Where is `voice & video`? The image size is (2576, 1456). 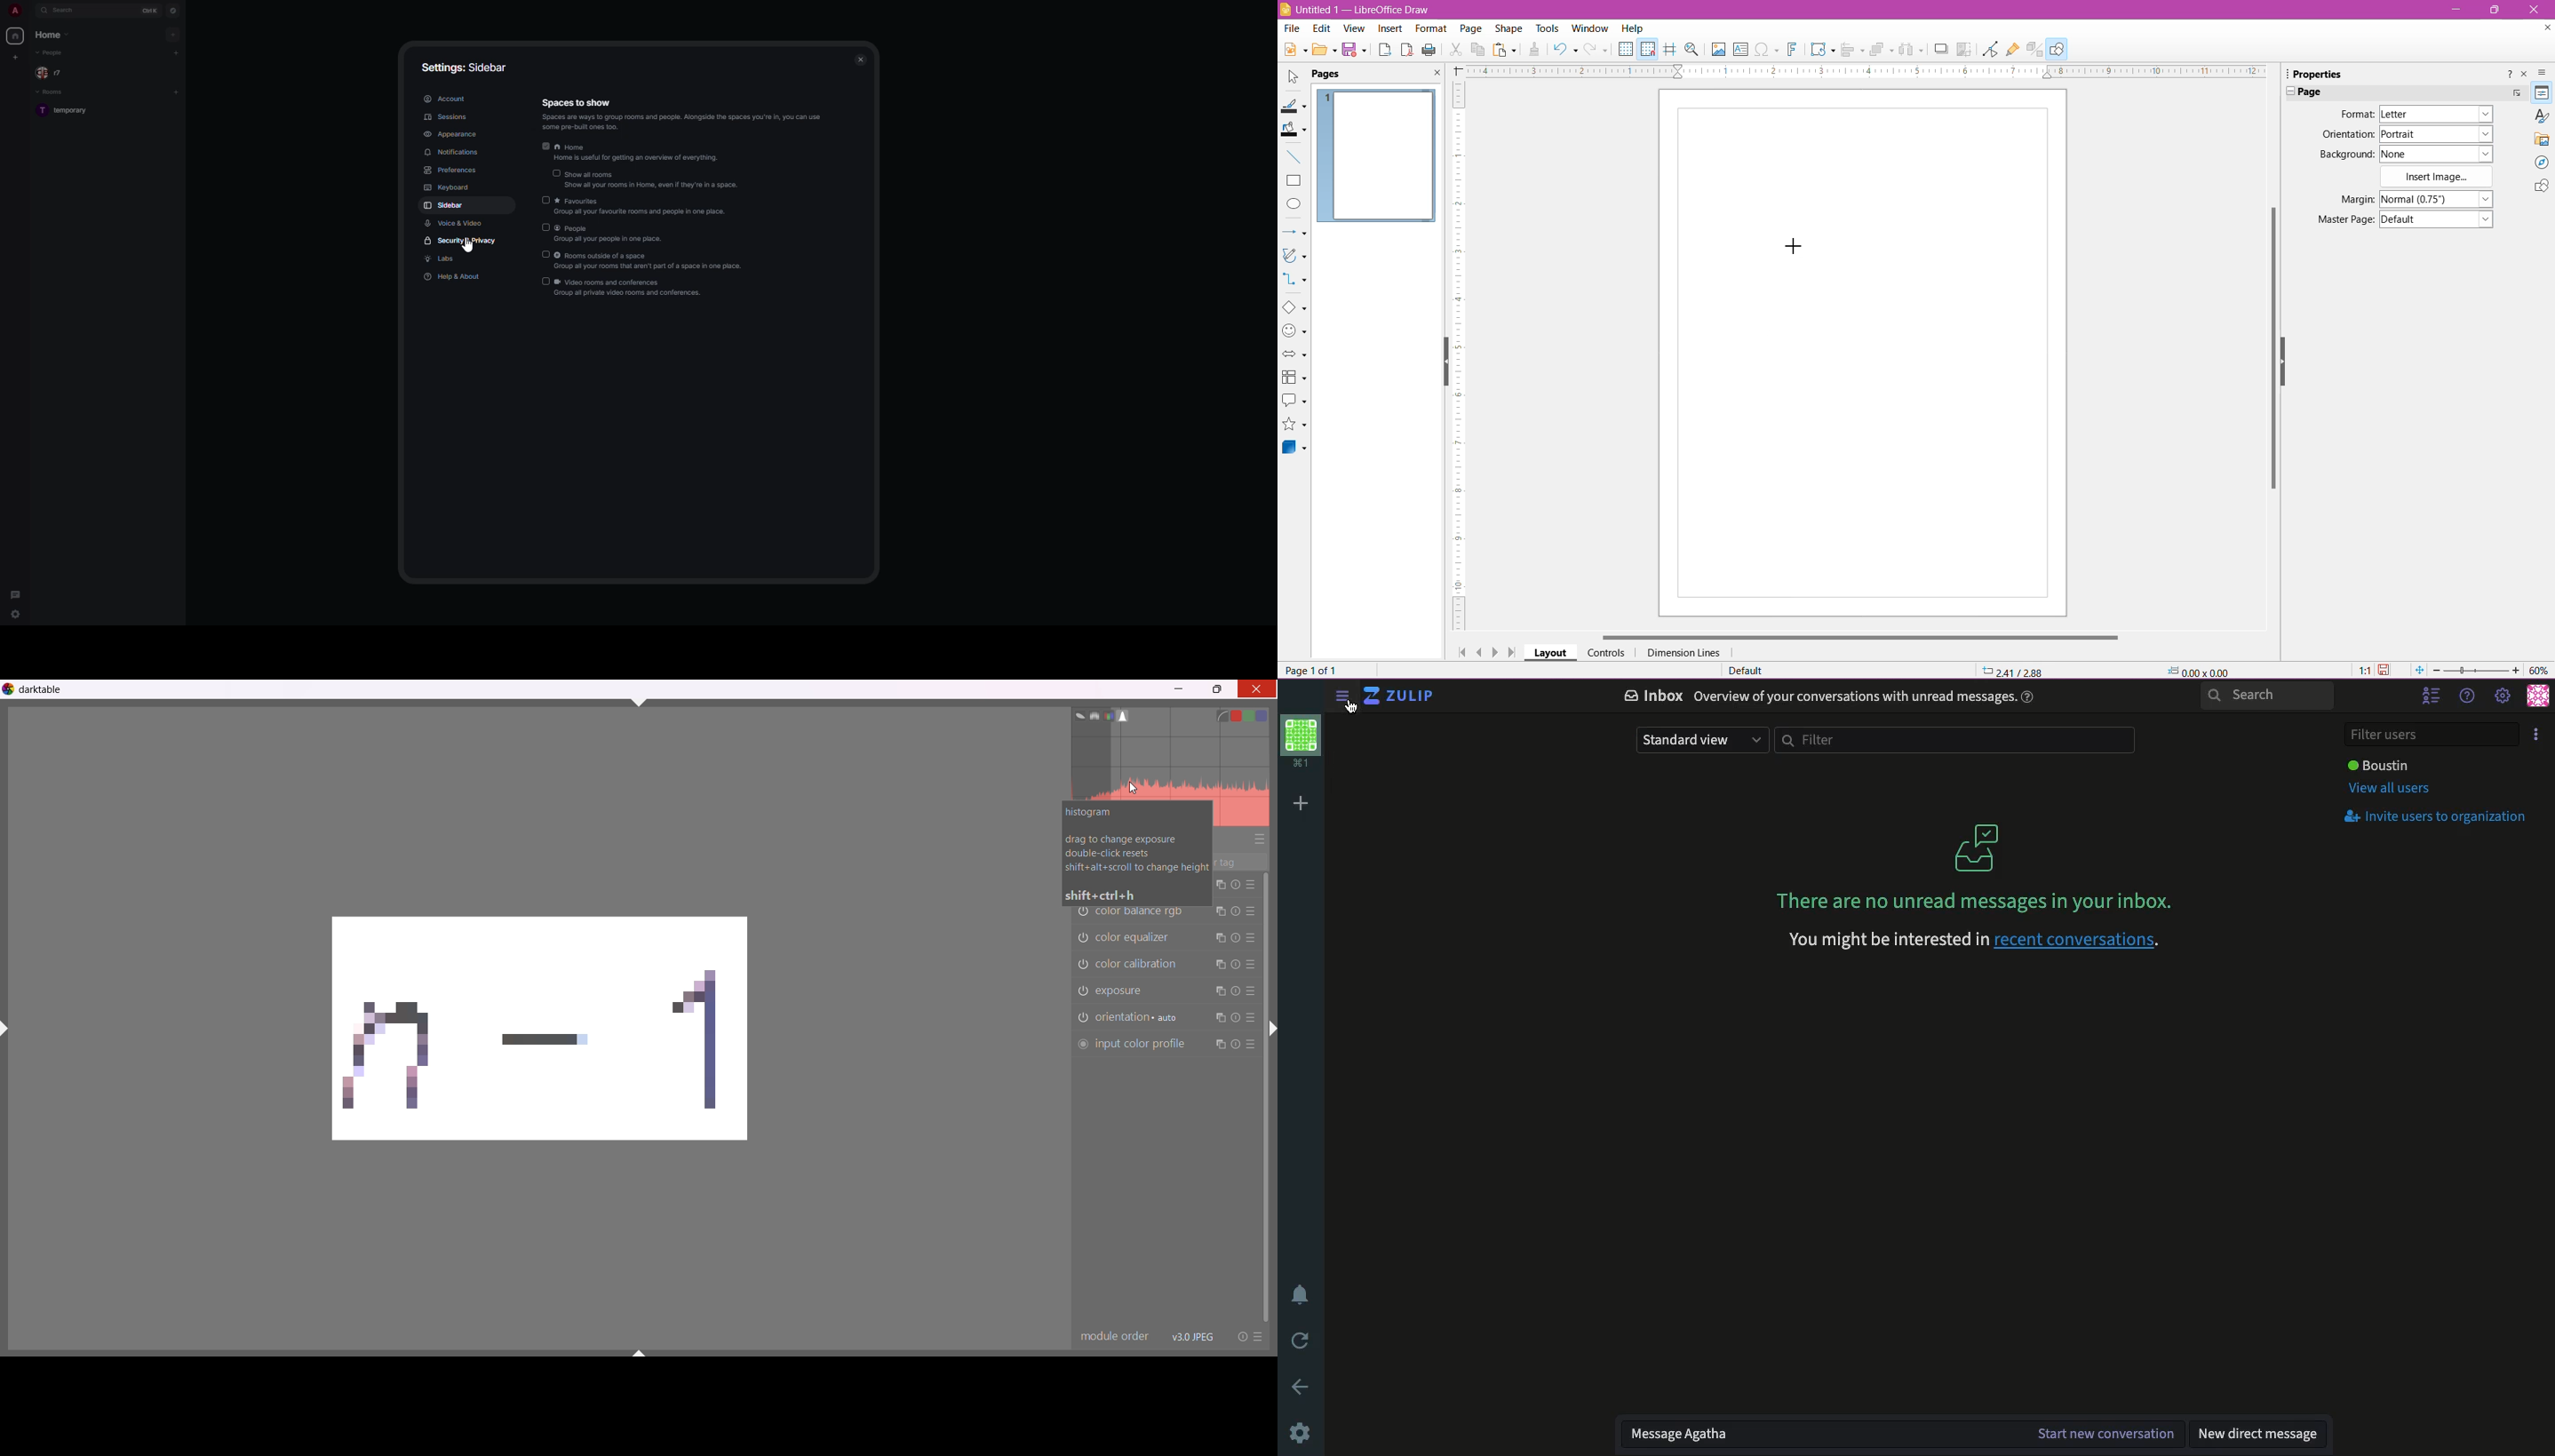
voice & video is located at coordinates (457, 223).